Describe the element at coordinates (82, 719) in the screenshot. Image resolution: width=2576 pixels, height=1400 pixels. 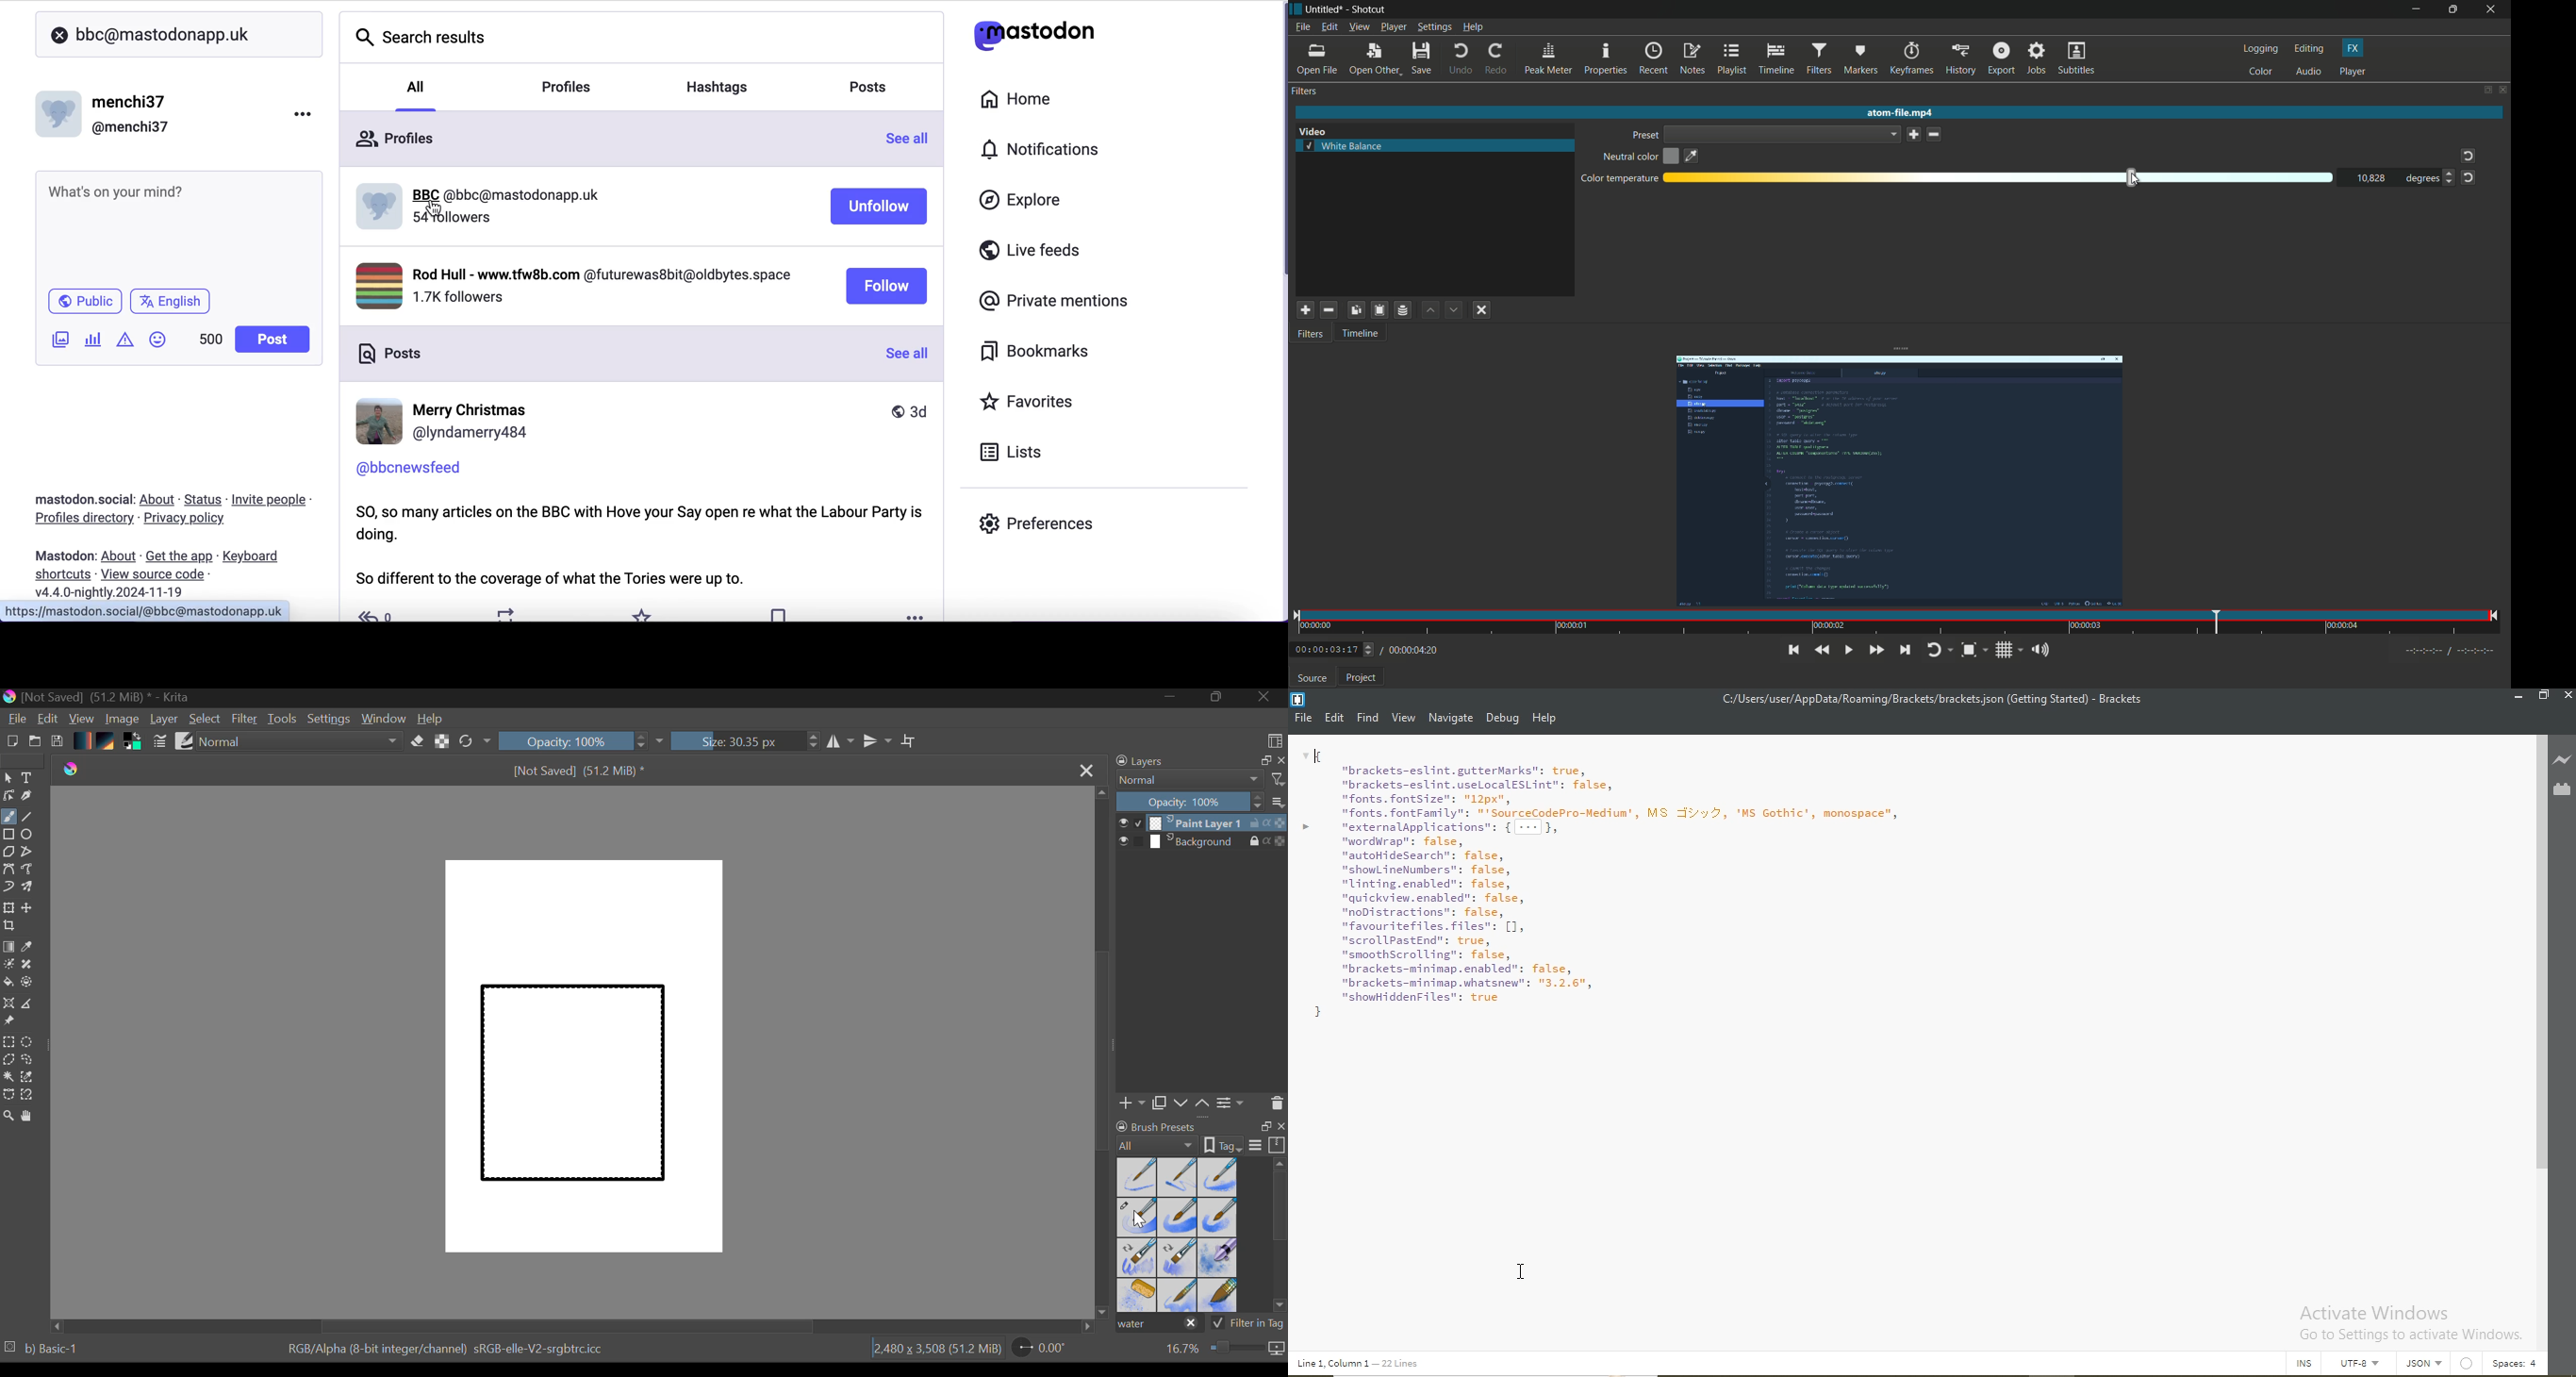
I see `View` at that location.